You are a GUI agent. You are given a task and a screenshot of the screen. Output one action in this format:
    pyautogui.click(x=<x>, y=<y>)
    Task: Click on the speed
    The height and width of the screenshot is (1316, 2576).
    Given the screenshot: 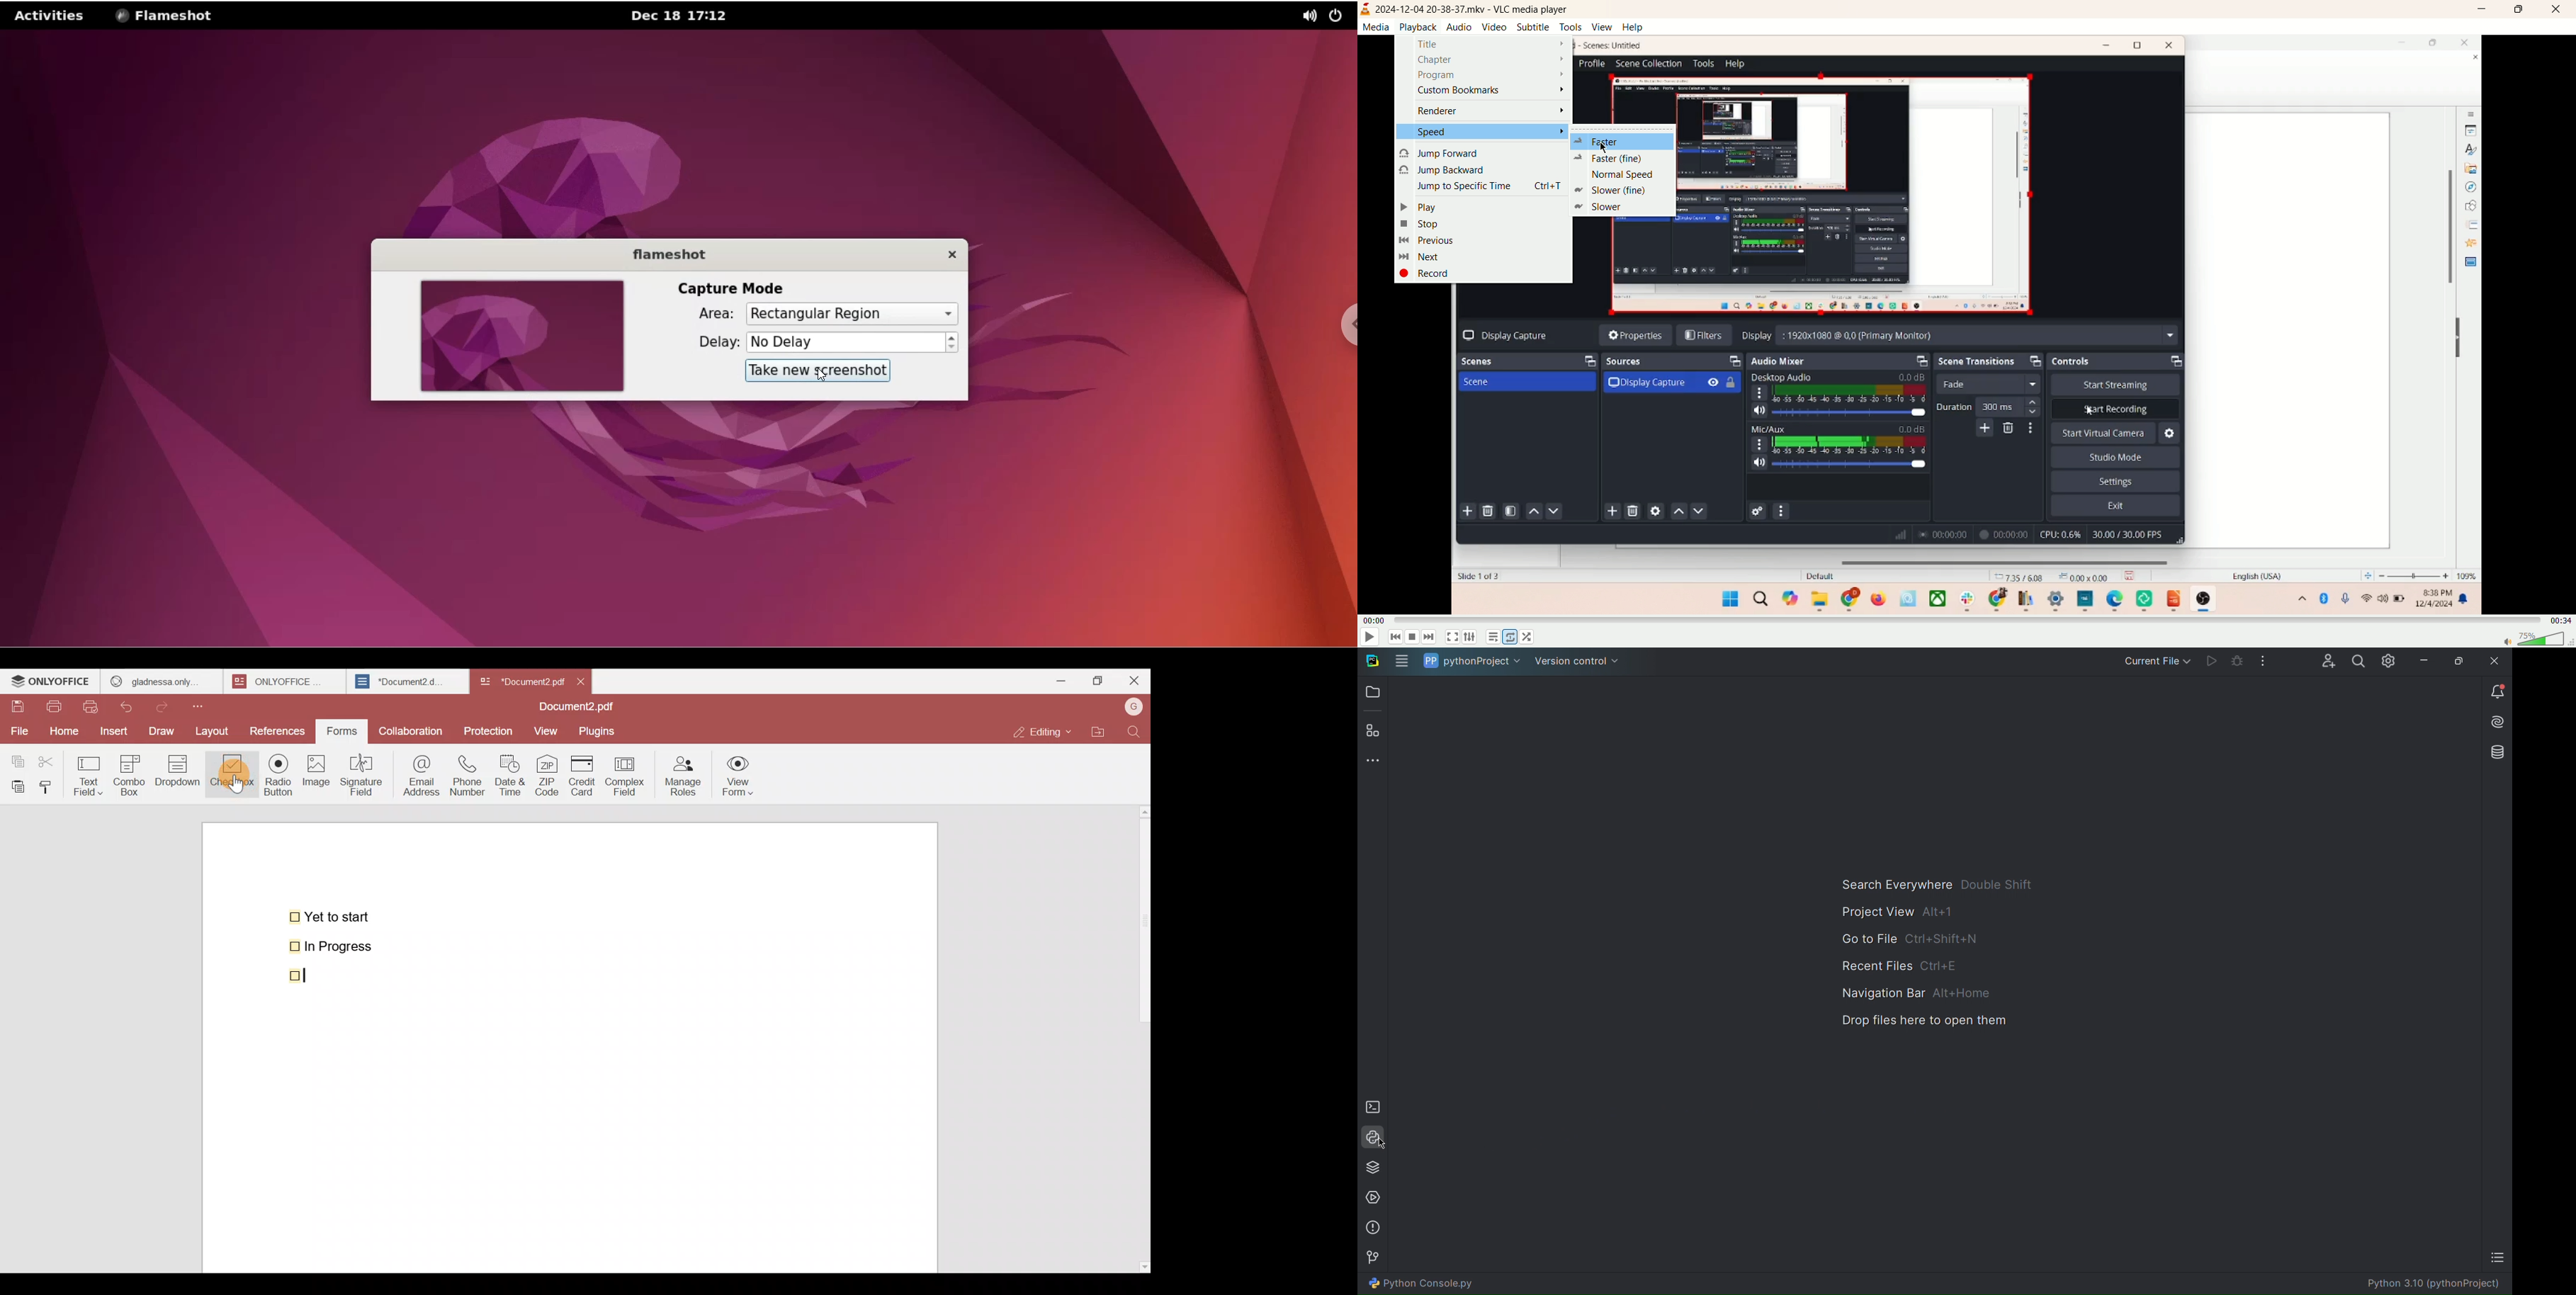 What is the action you would take?
    pyautogui.click(x=1479, y=132)
    